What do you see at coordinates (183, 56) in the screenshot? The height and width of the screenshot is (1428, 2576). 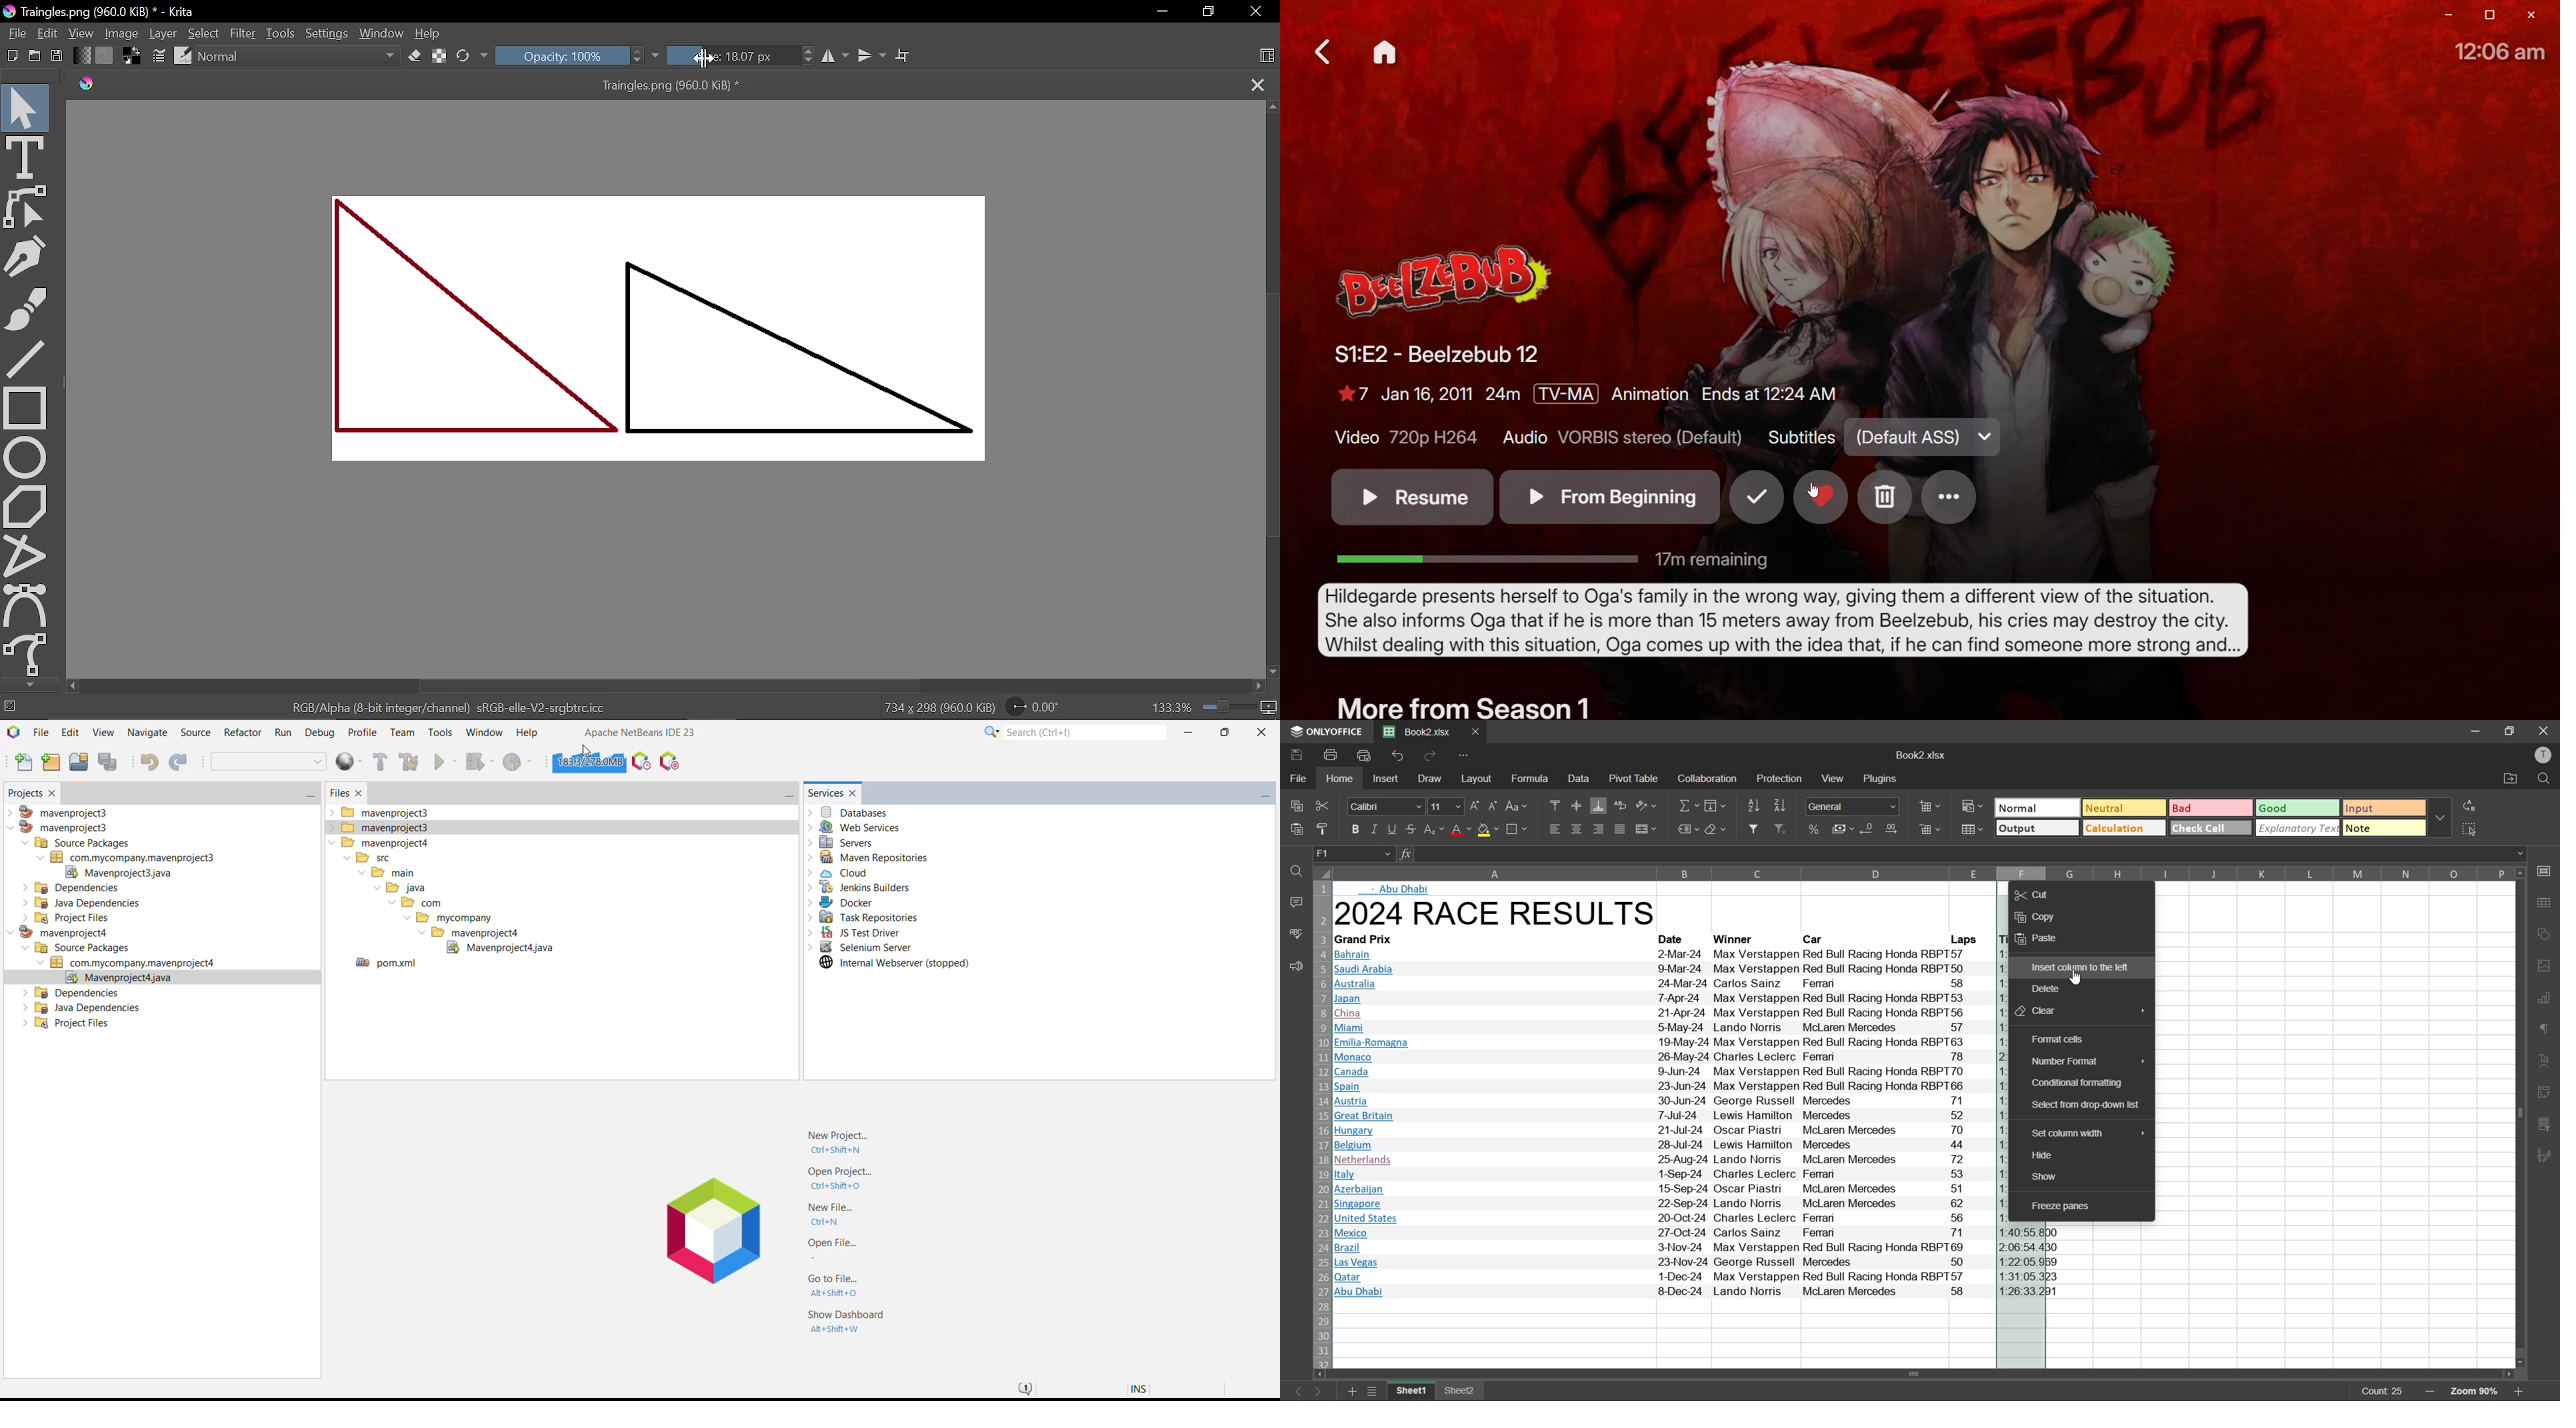 I see `Choose brush preset` at bounding box center [183, 56].